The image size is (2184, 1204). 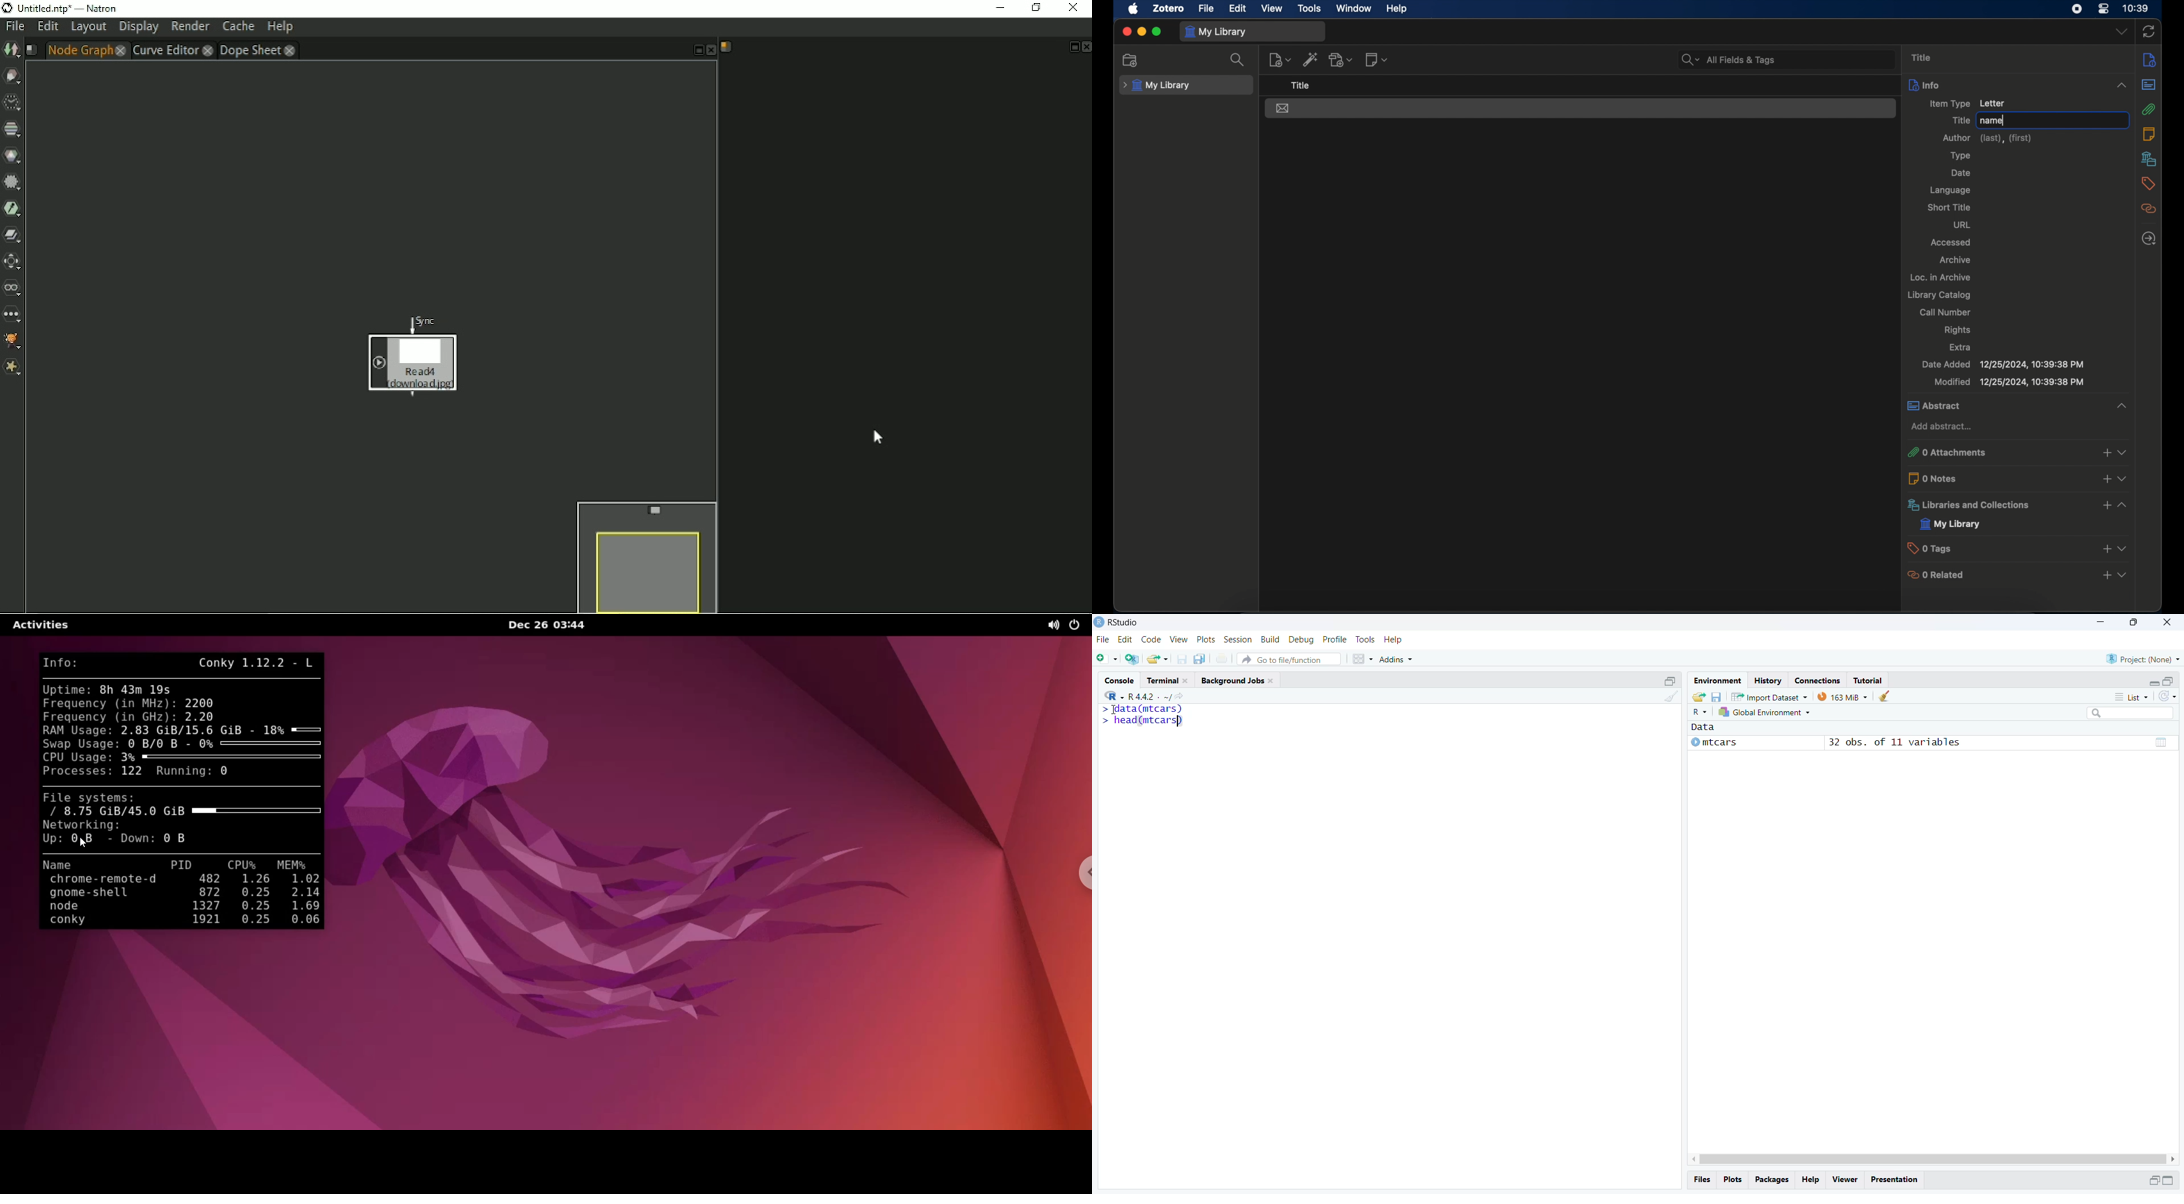 What do you see at coordinates (1717, 697) in the screenshot?
I see `save` at bounding box center [1717, 697].